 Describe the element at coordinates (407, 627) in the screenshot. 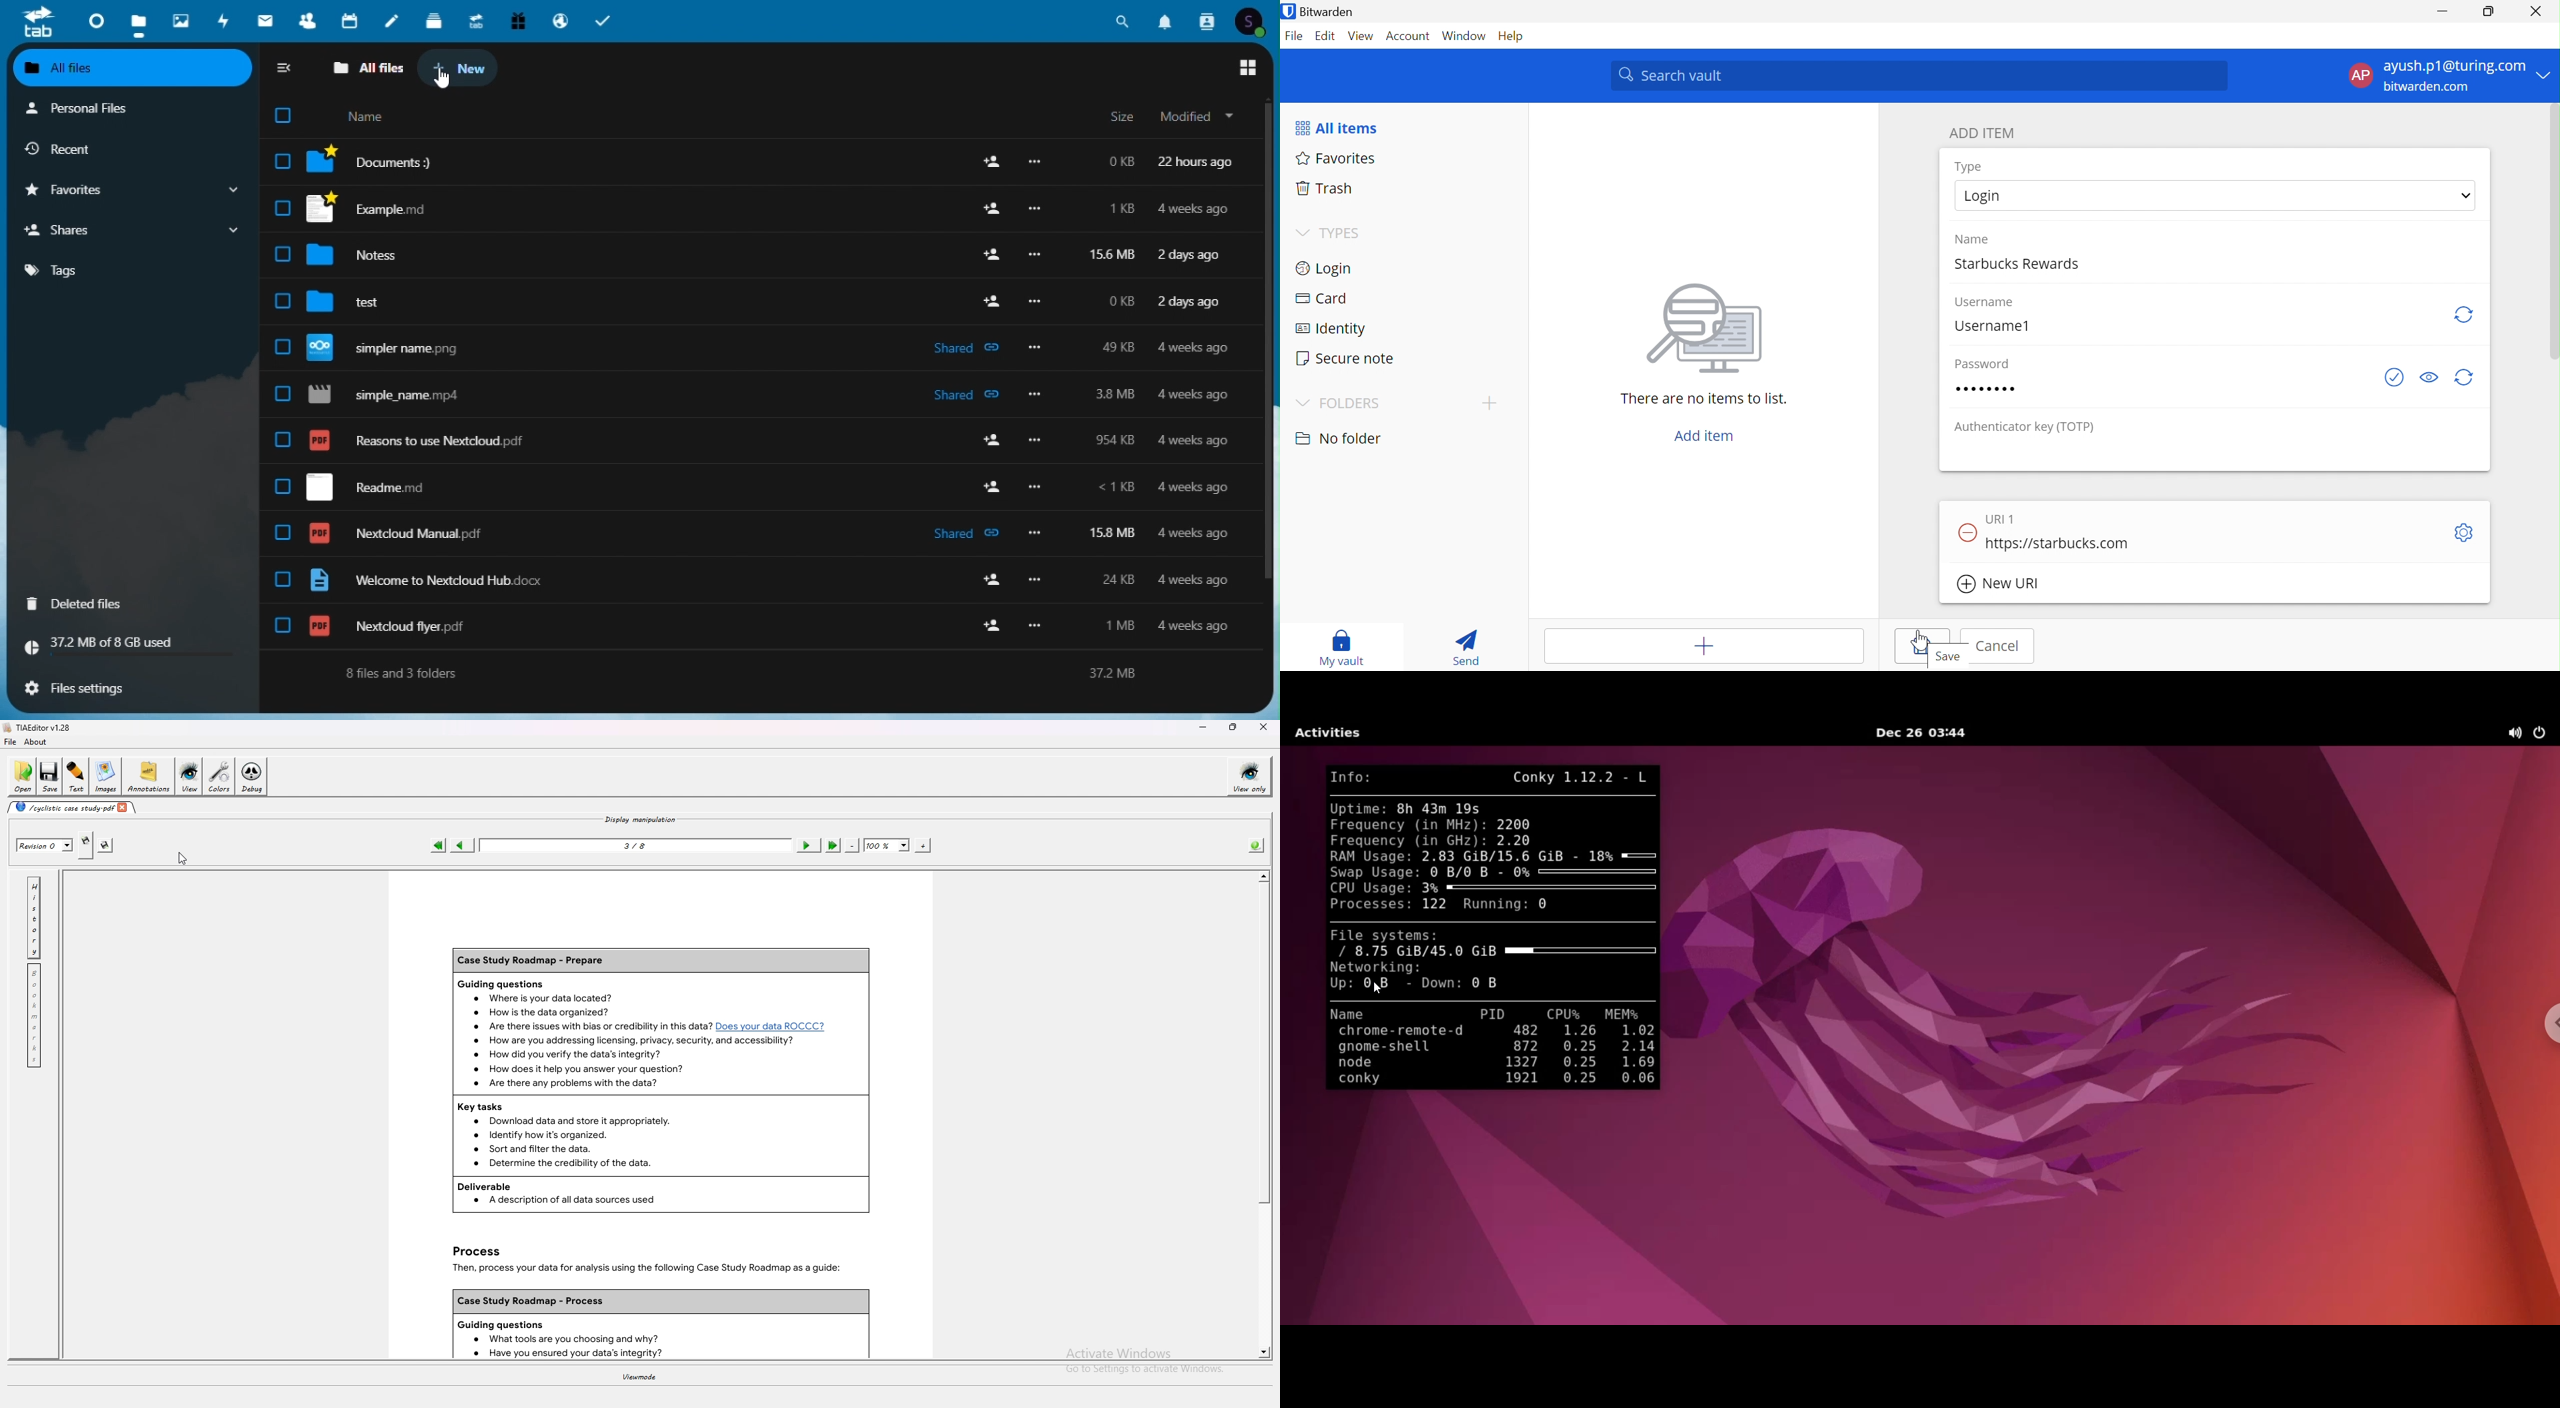

I see `nextcloud flyer.pdf` at that location.